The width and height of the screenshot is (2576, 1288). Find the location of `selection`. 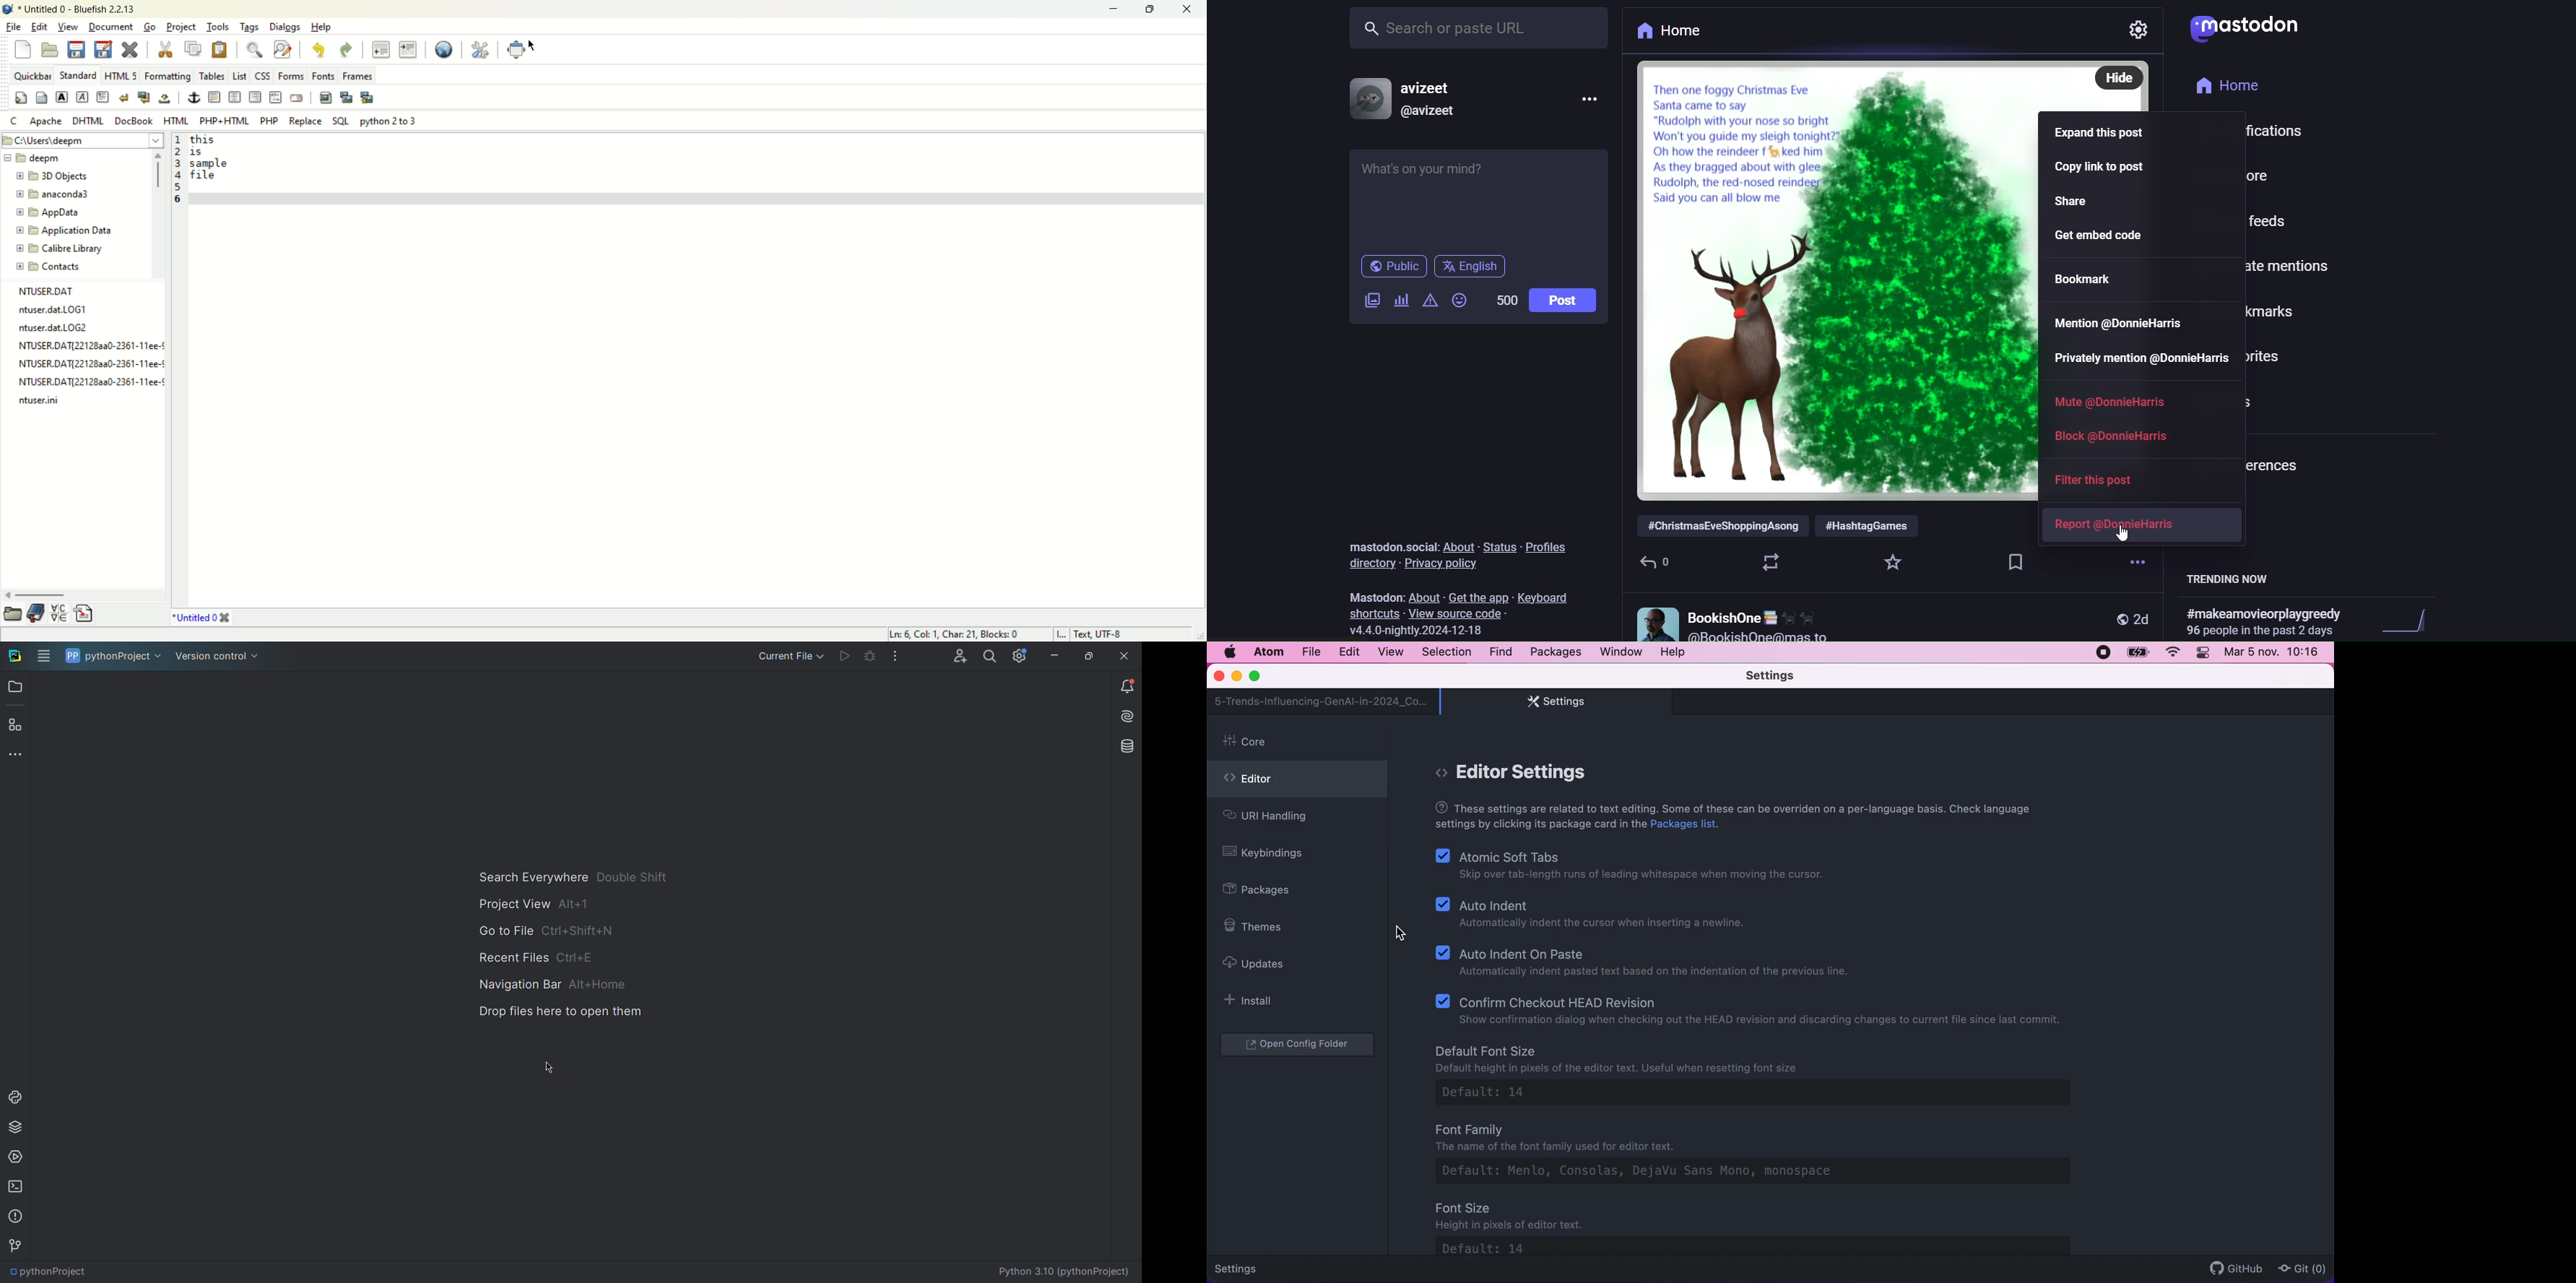

selection is located at coordinates (1448, 653).